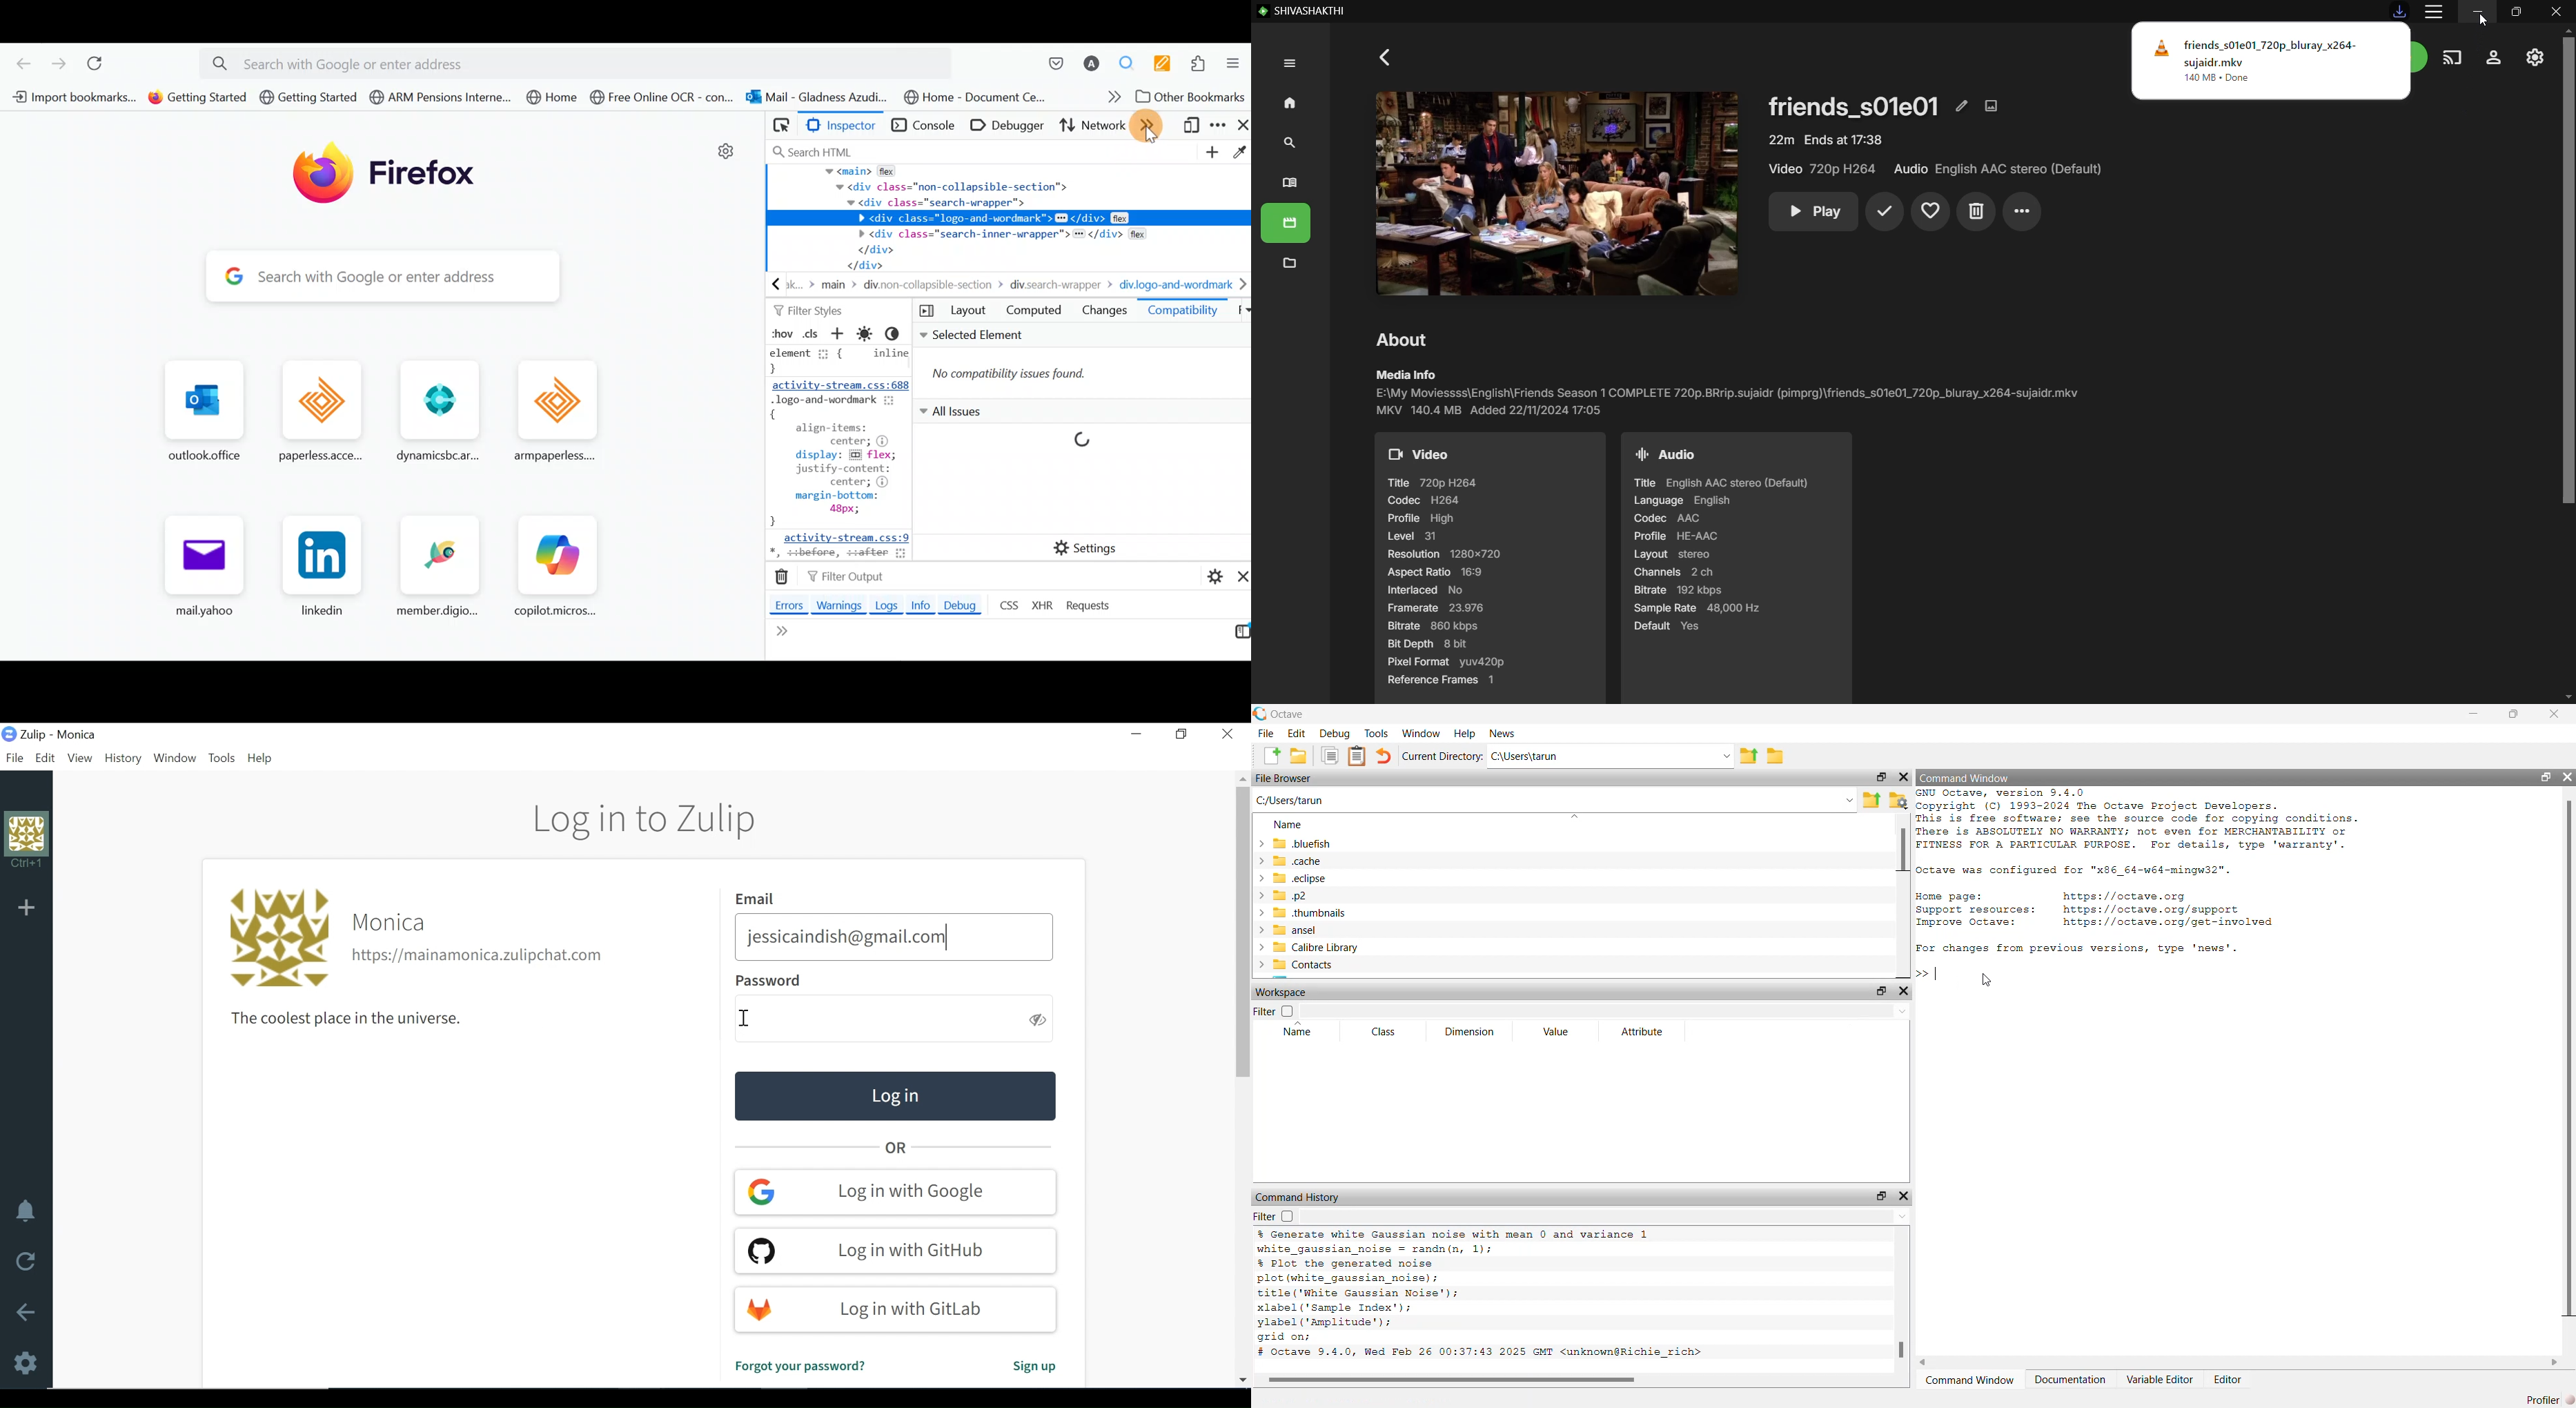 The width and height of the screenshot is (2576, 1428). I want to click on Add new rule, so click(839, 336).